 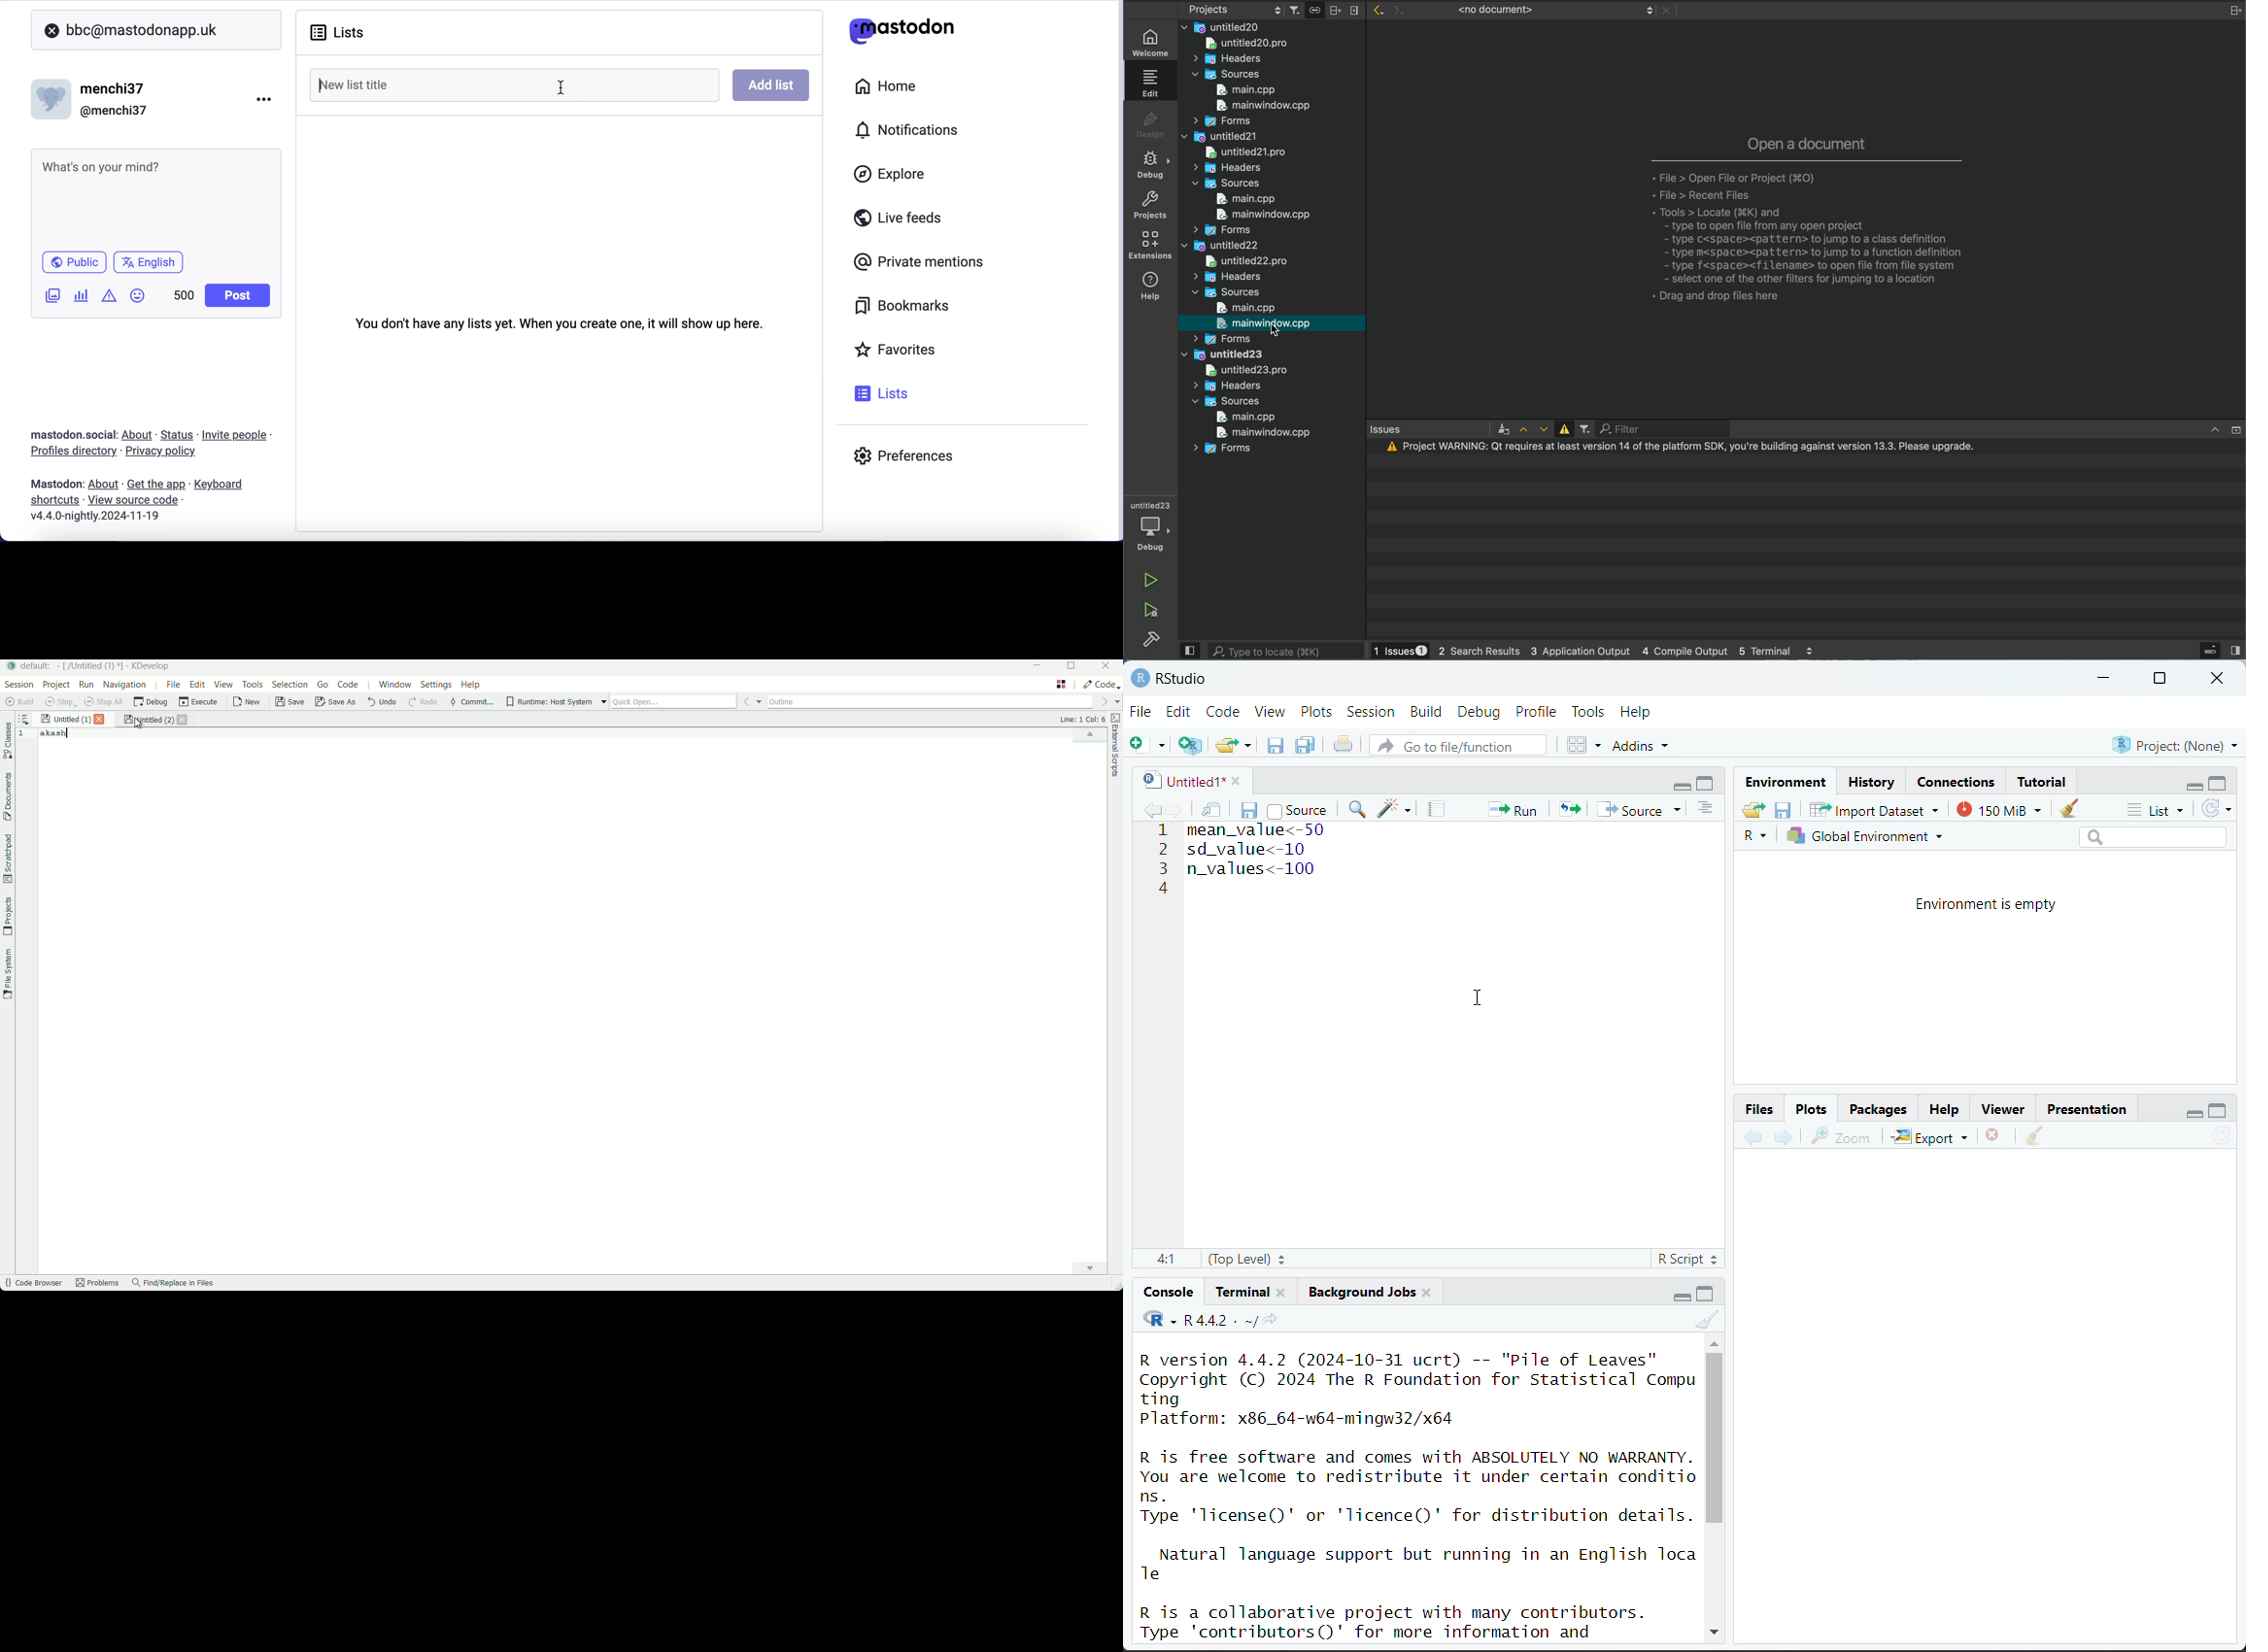 I want to click on maximize, so click(x=1708, y=783).